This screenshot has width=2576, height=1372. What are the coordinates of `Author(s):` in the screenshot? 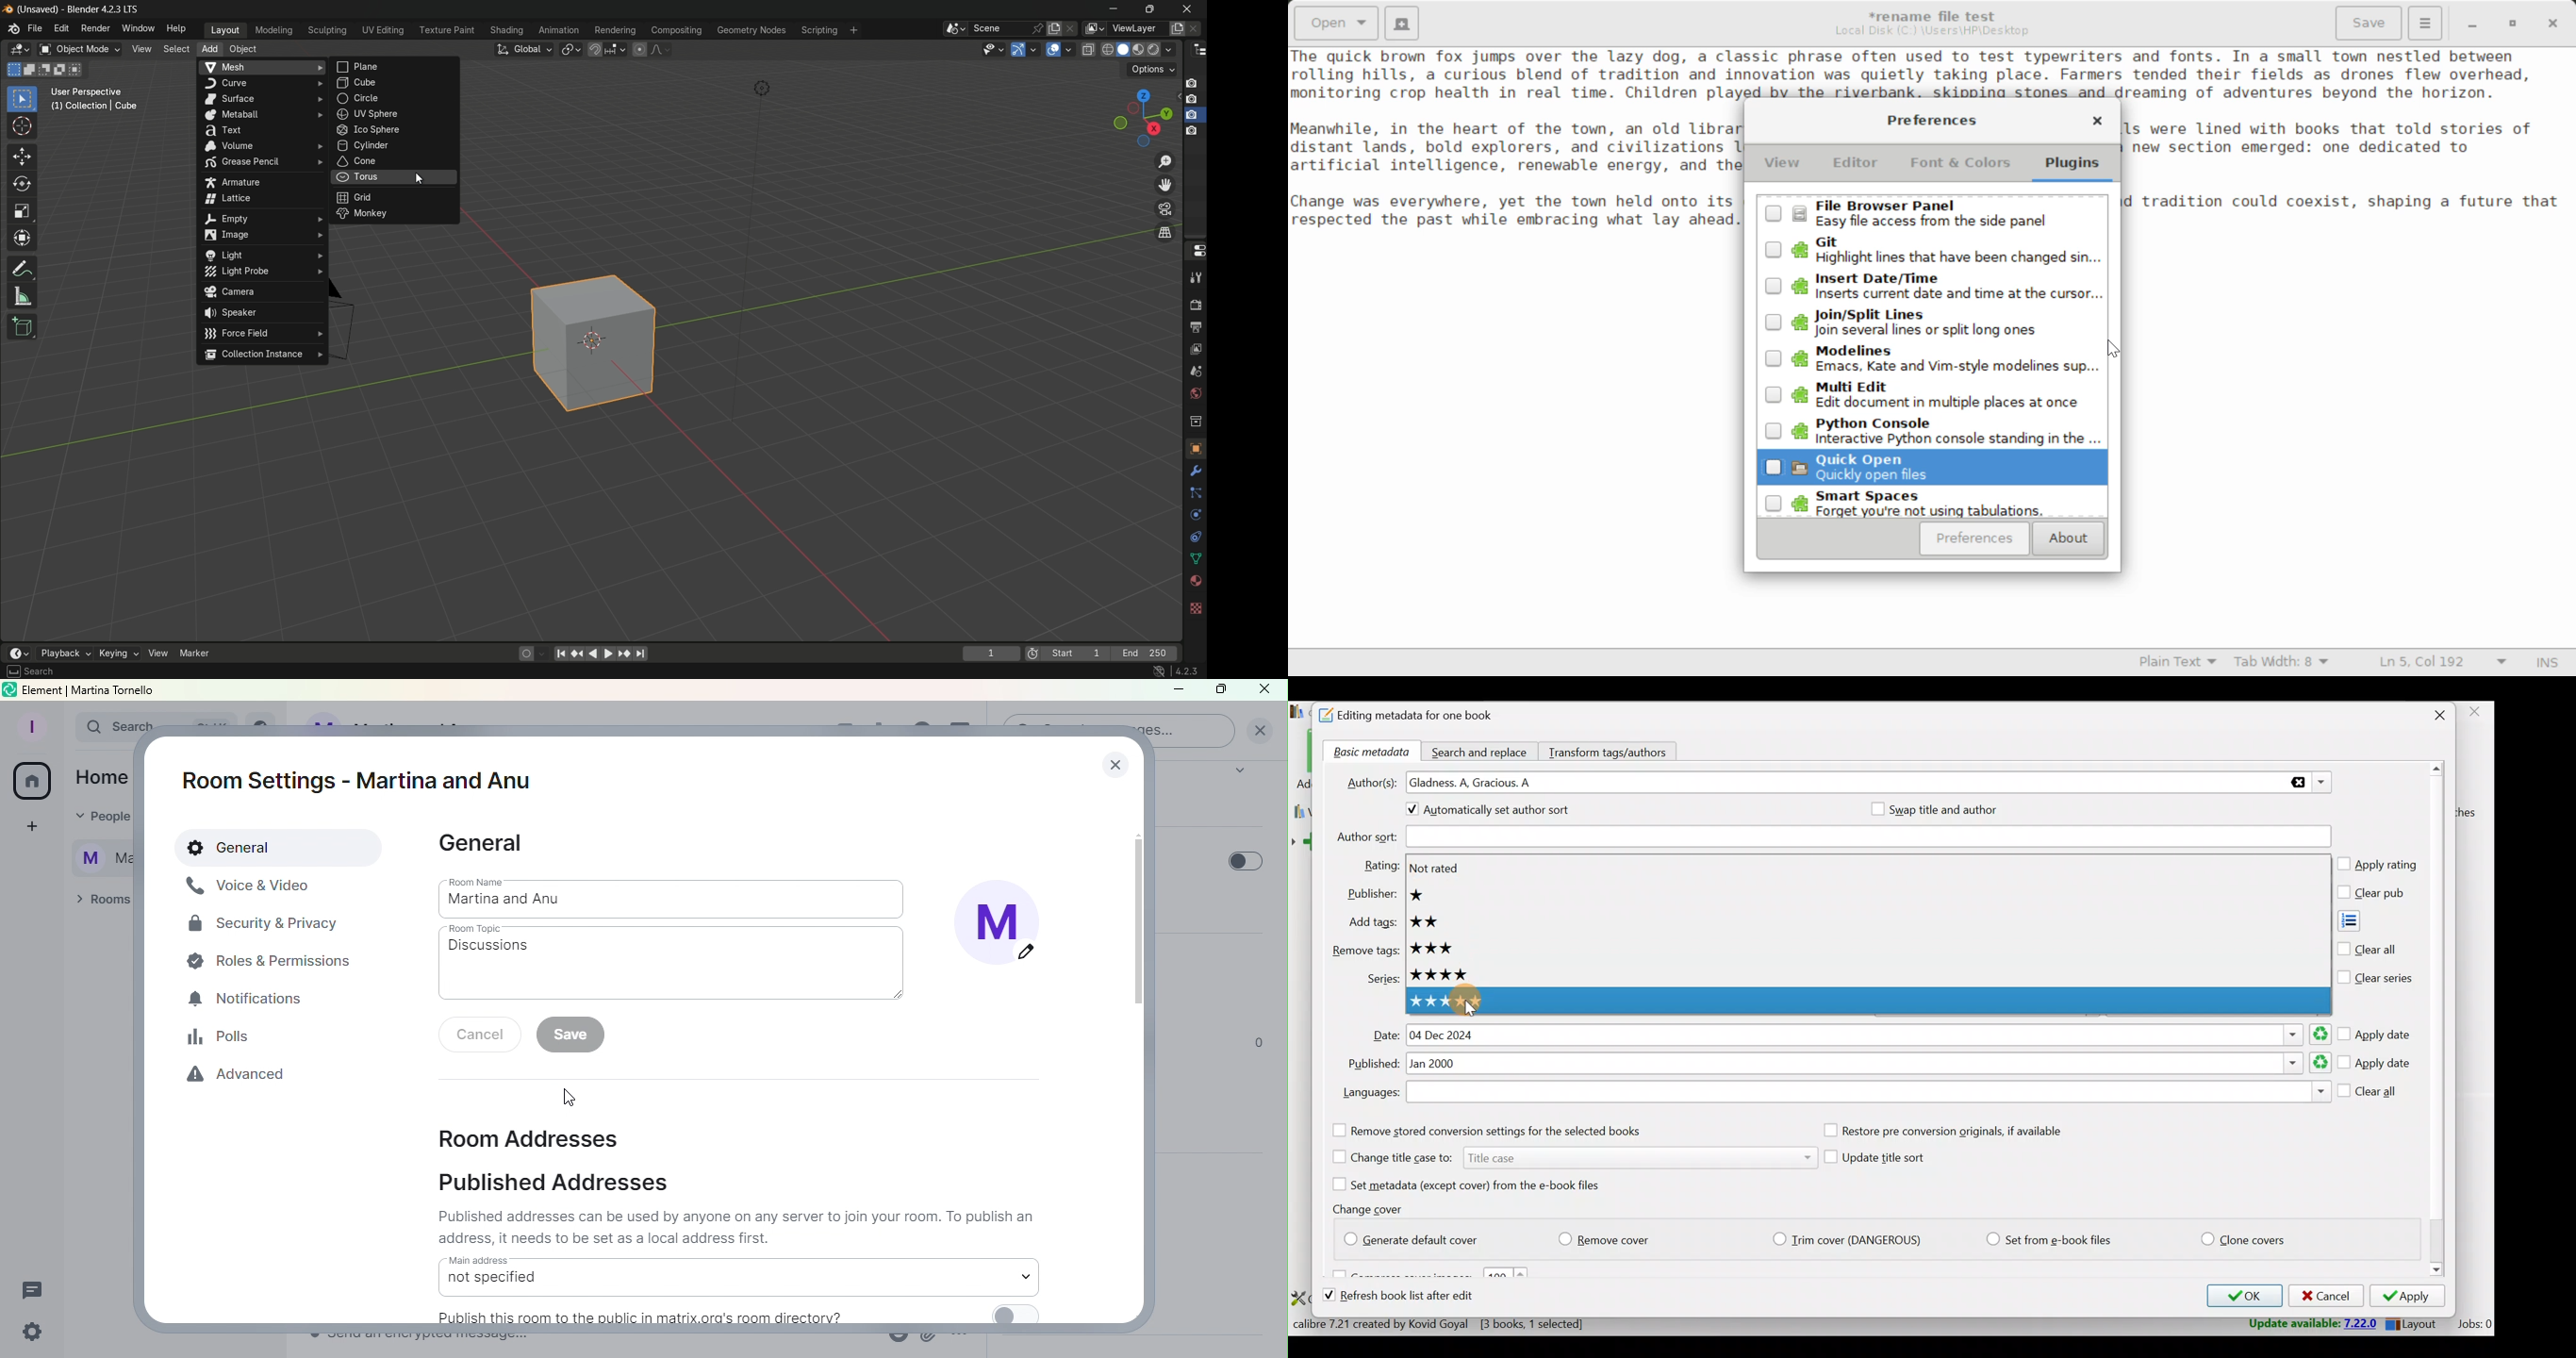 It's located at (1372, 781).